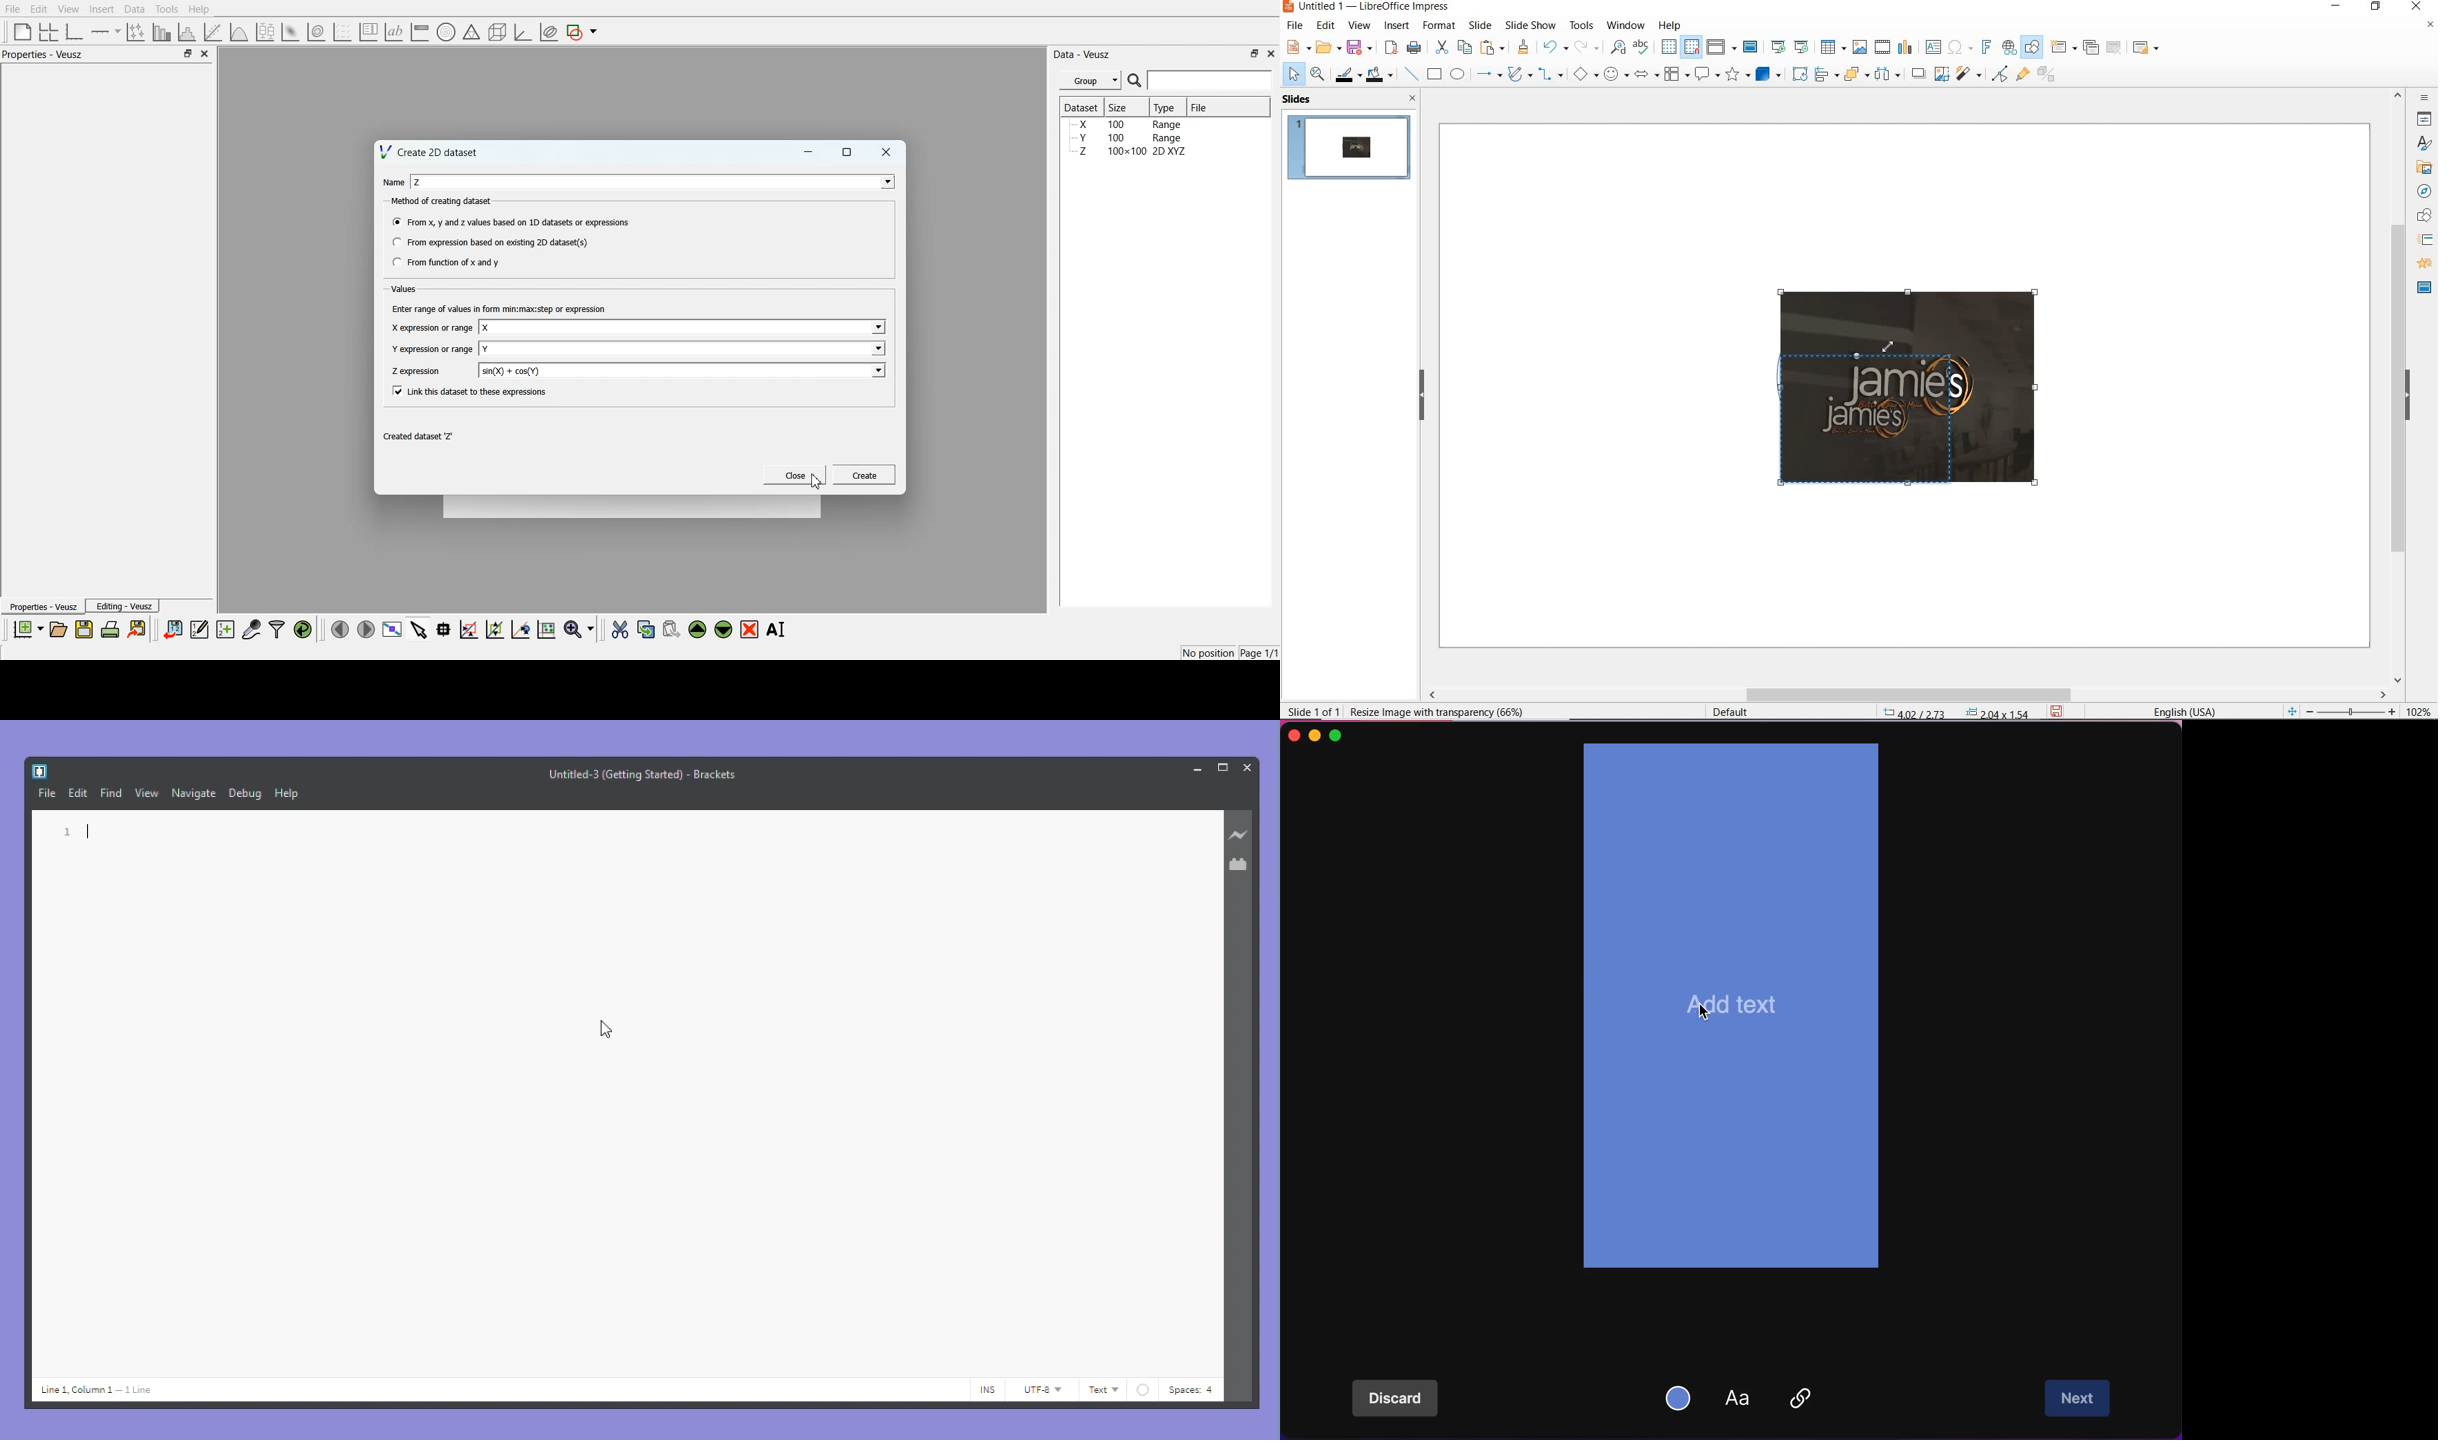 The image size is (2464, 1456). I want to click on Untitled-3 getting Started -  Brackets, so click(644, 773).